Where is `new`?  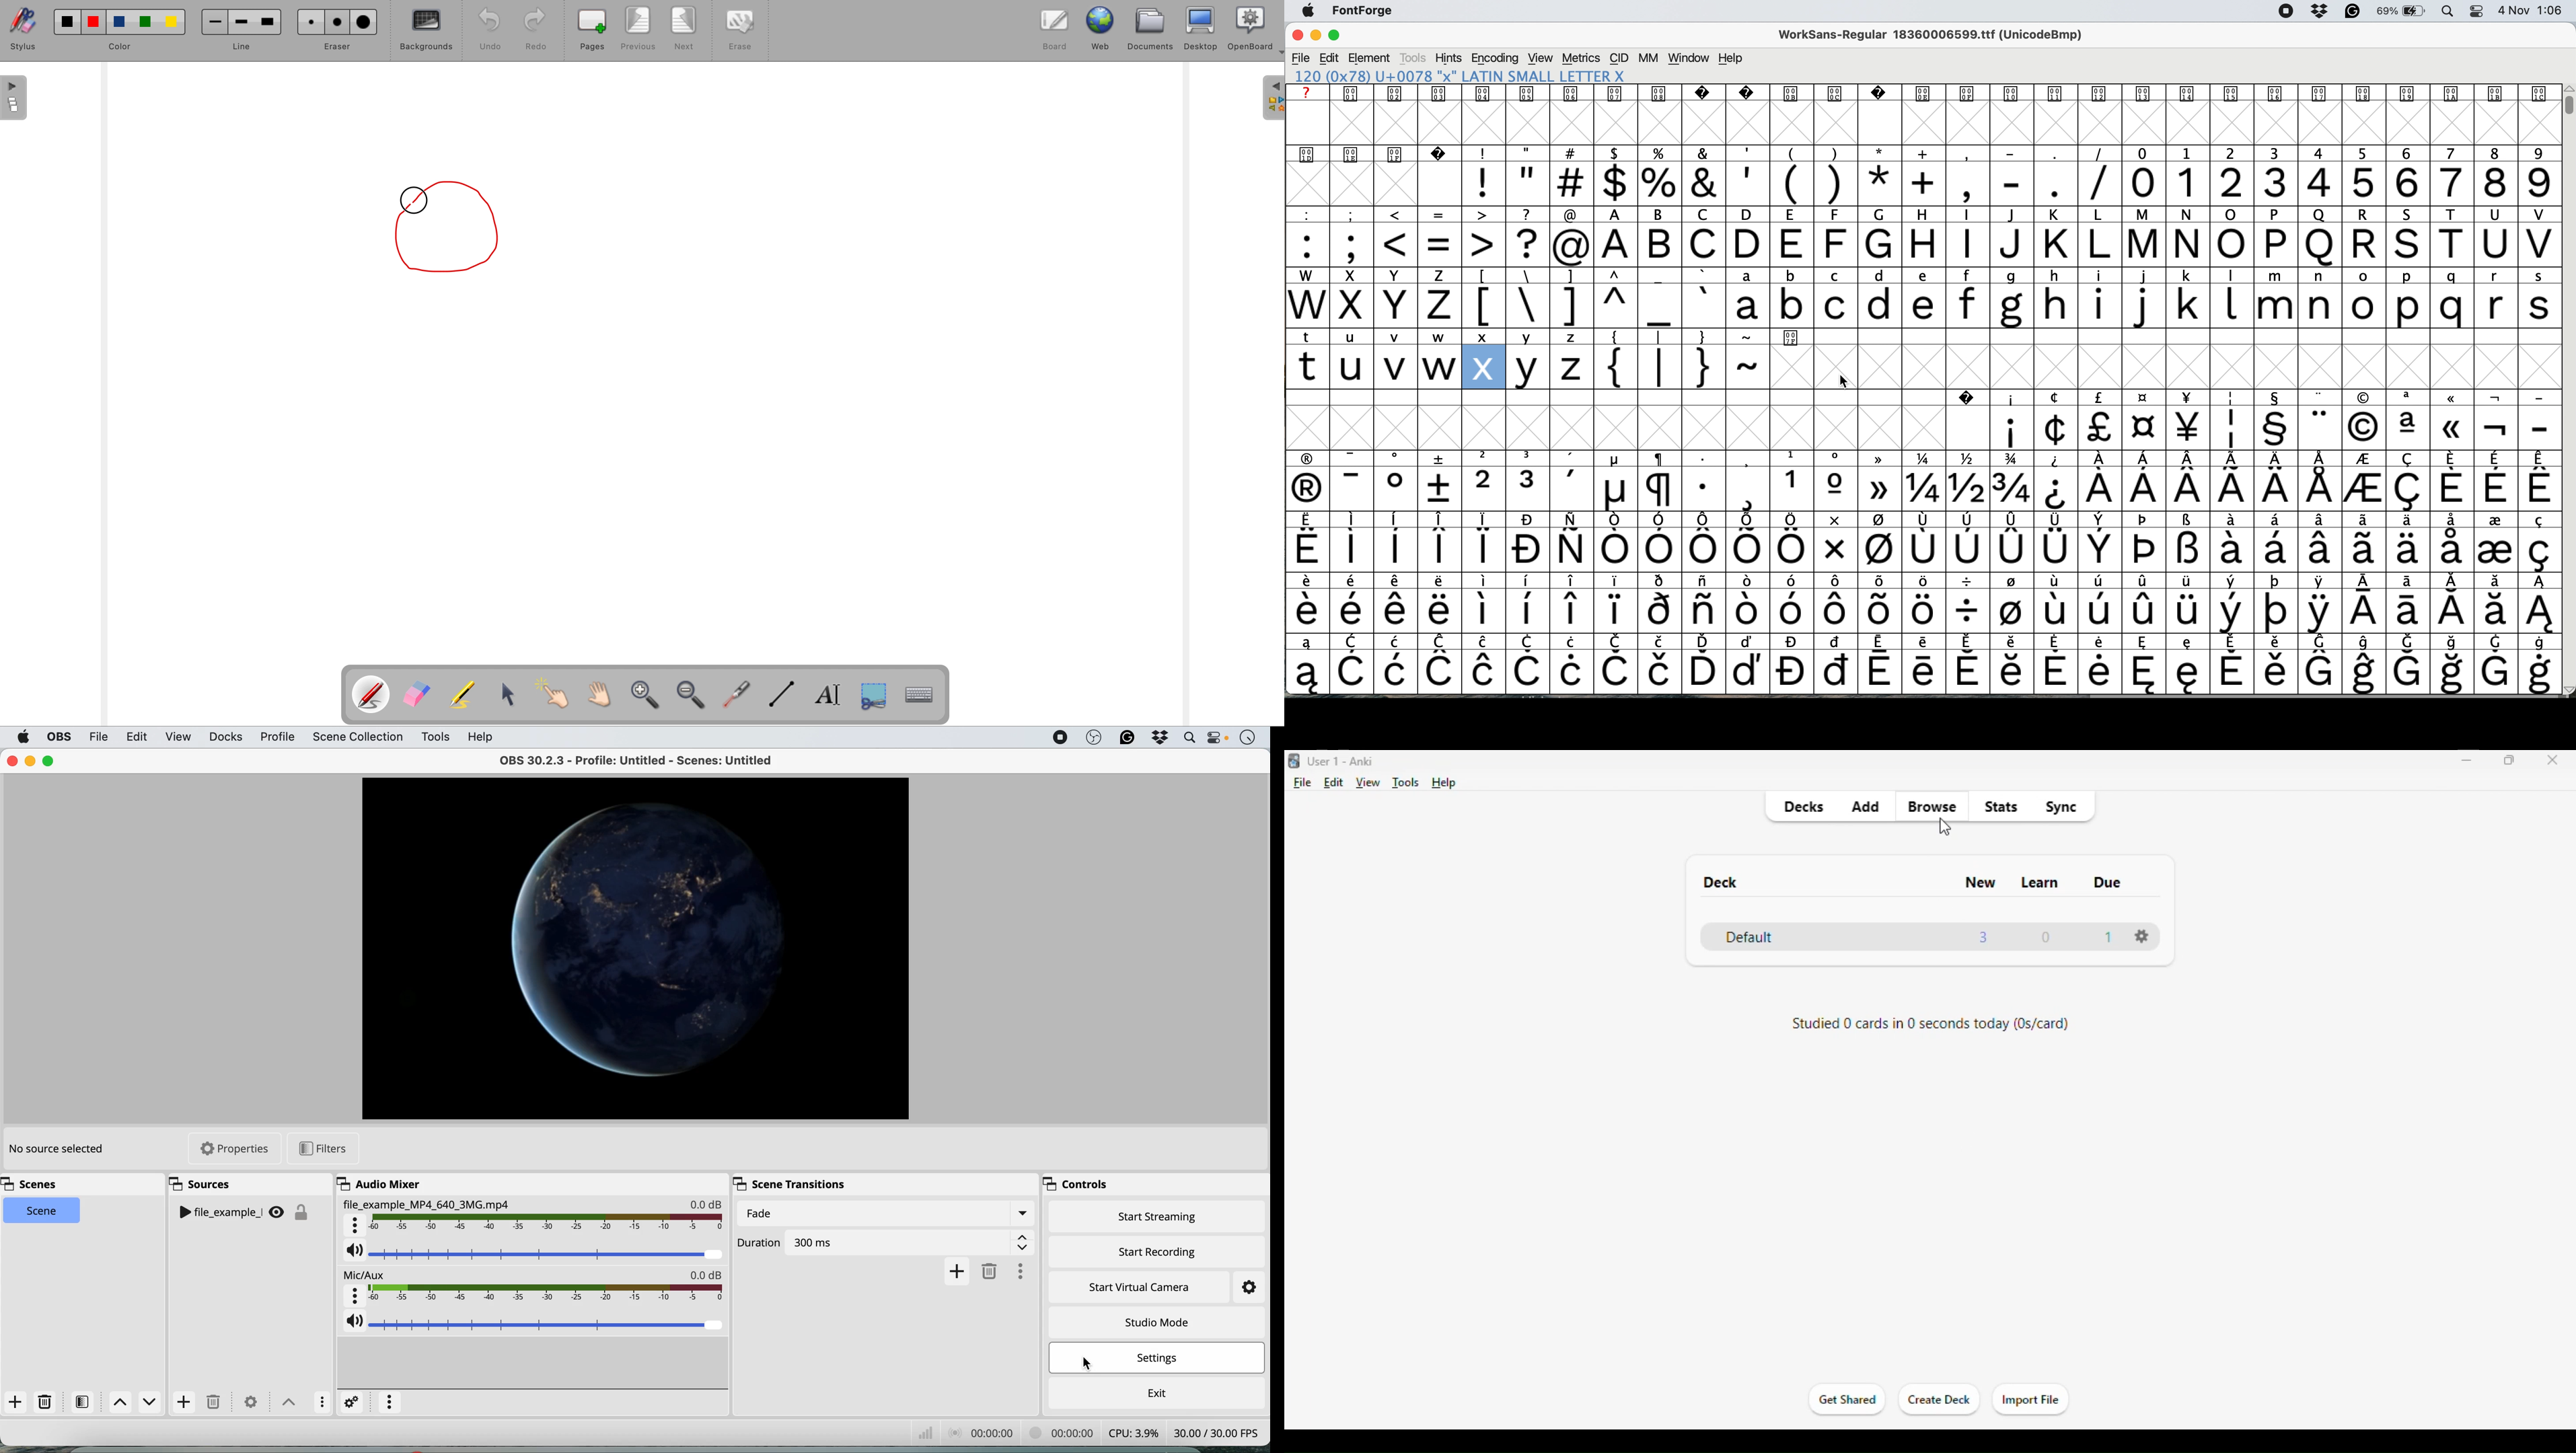 new is located at coordinates (1980, 883).